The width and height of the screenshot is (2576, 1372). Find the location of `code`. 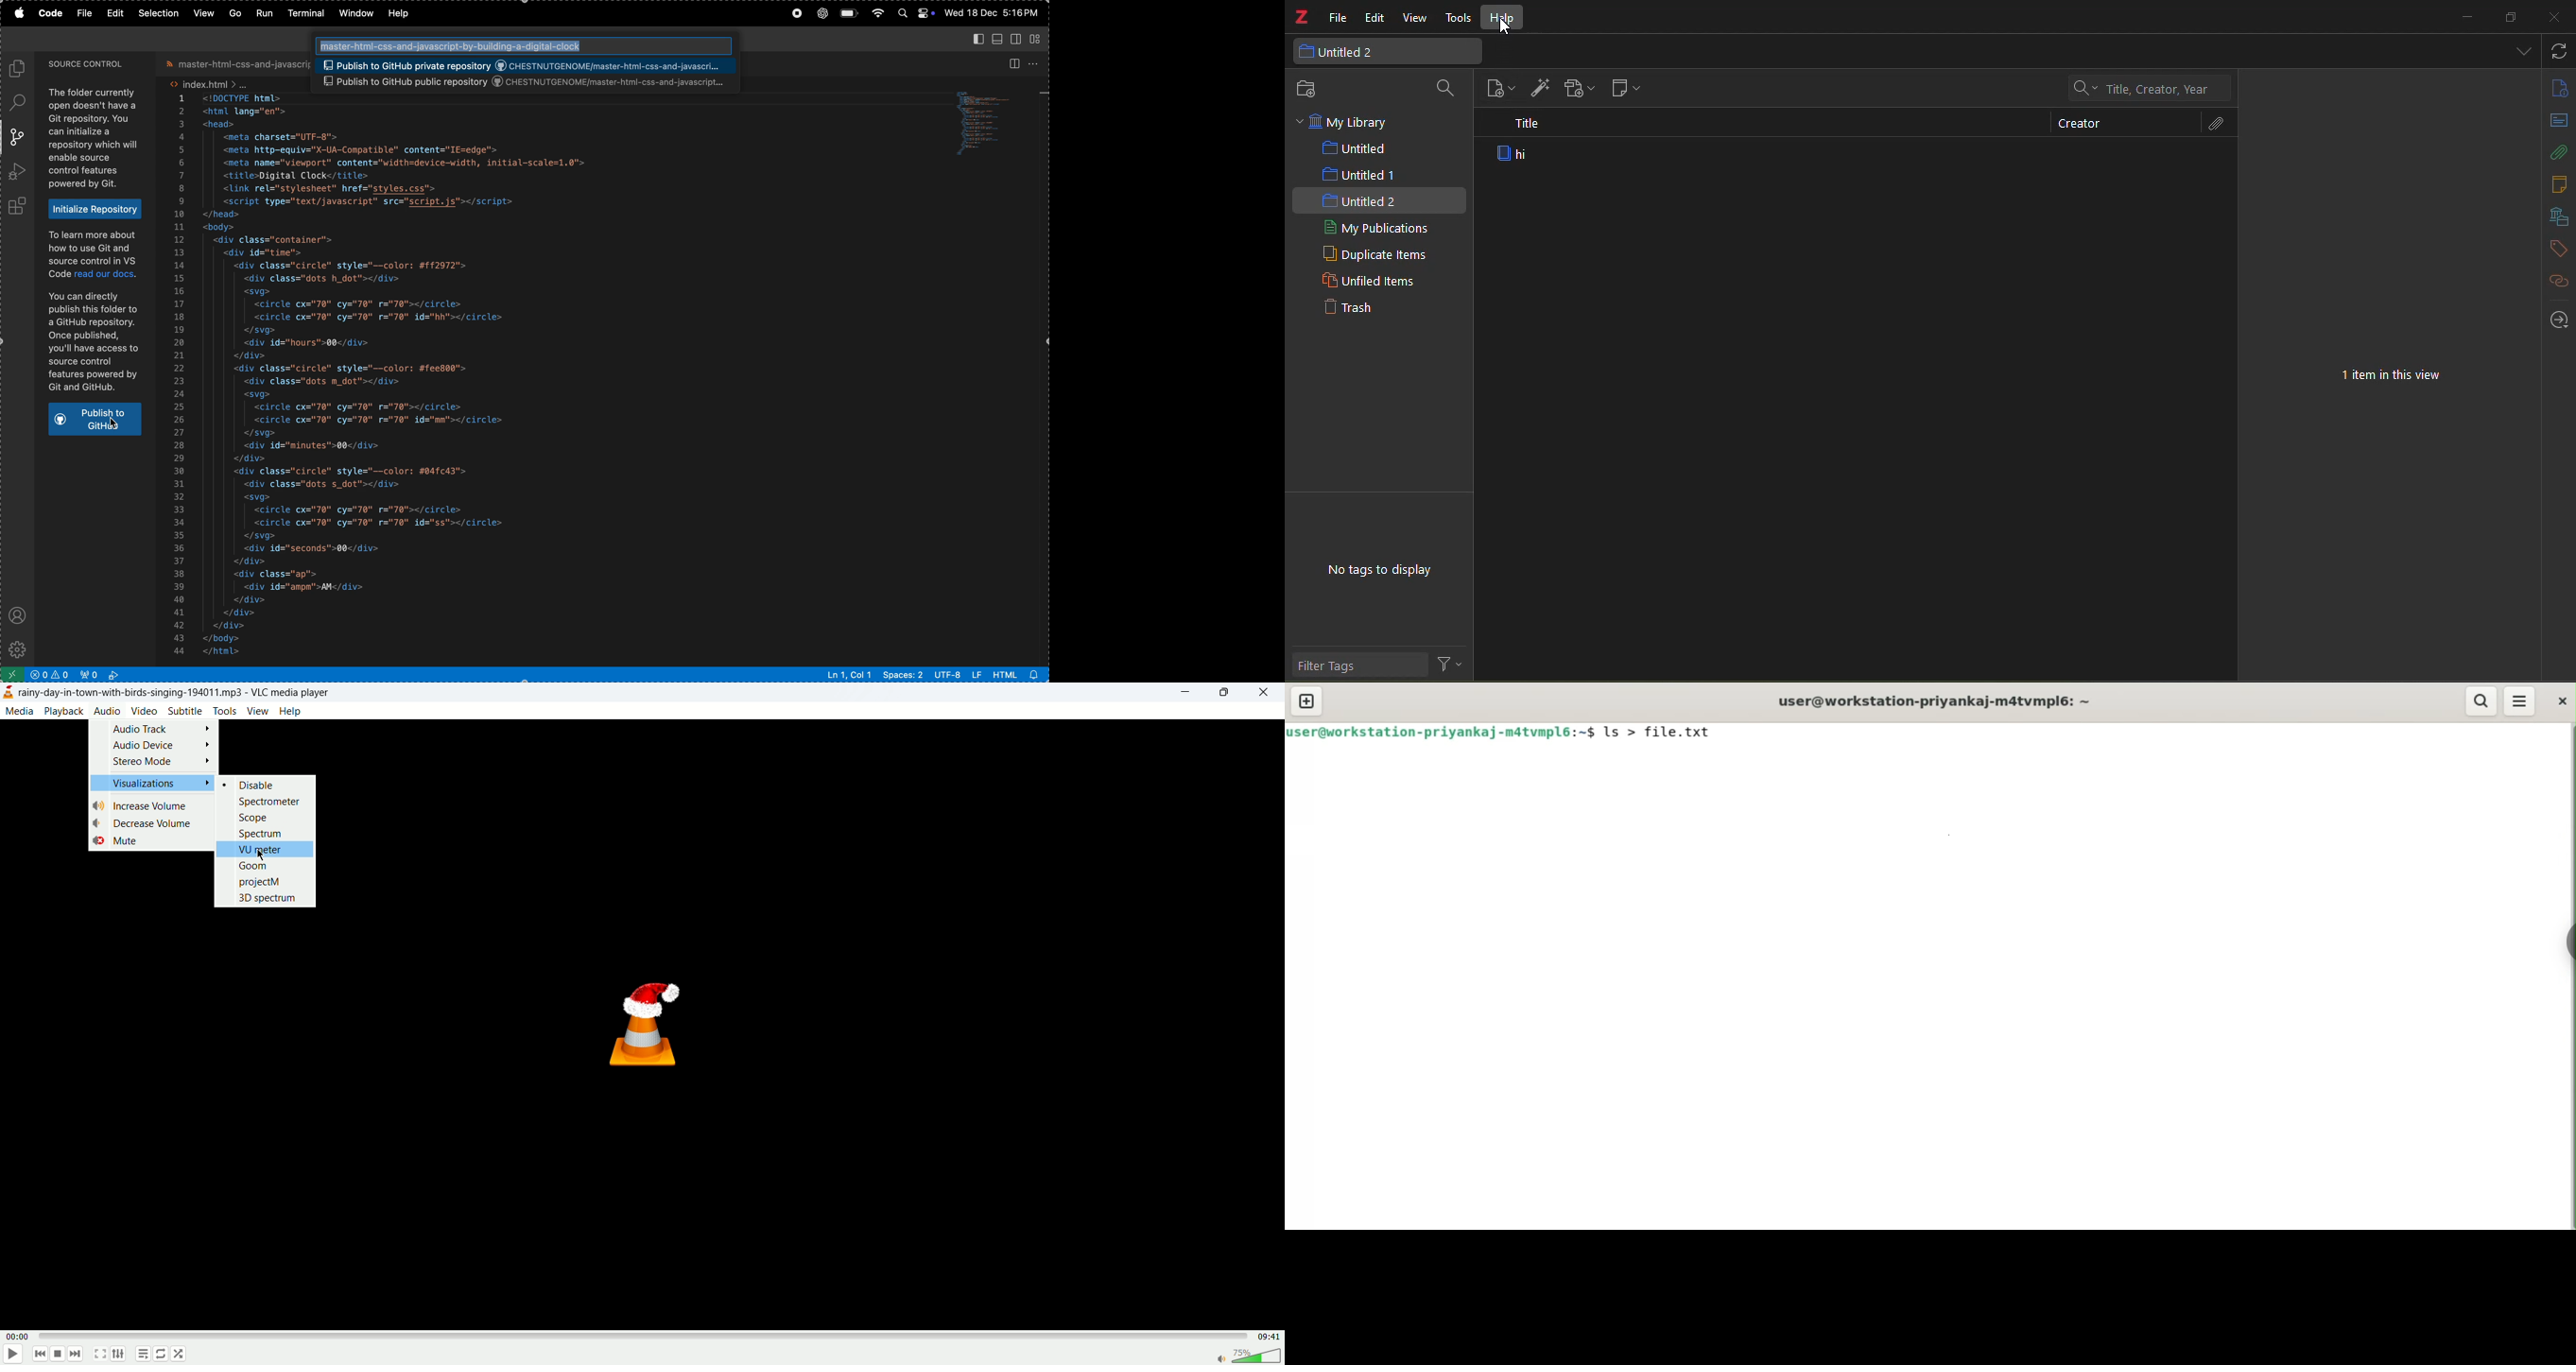

code is located at coordinates (52, 14).